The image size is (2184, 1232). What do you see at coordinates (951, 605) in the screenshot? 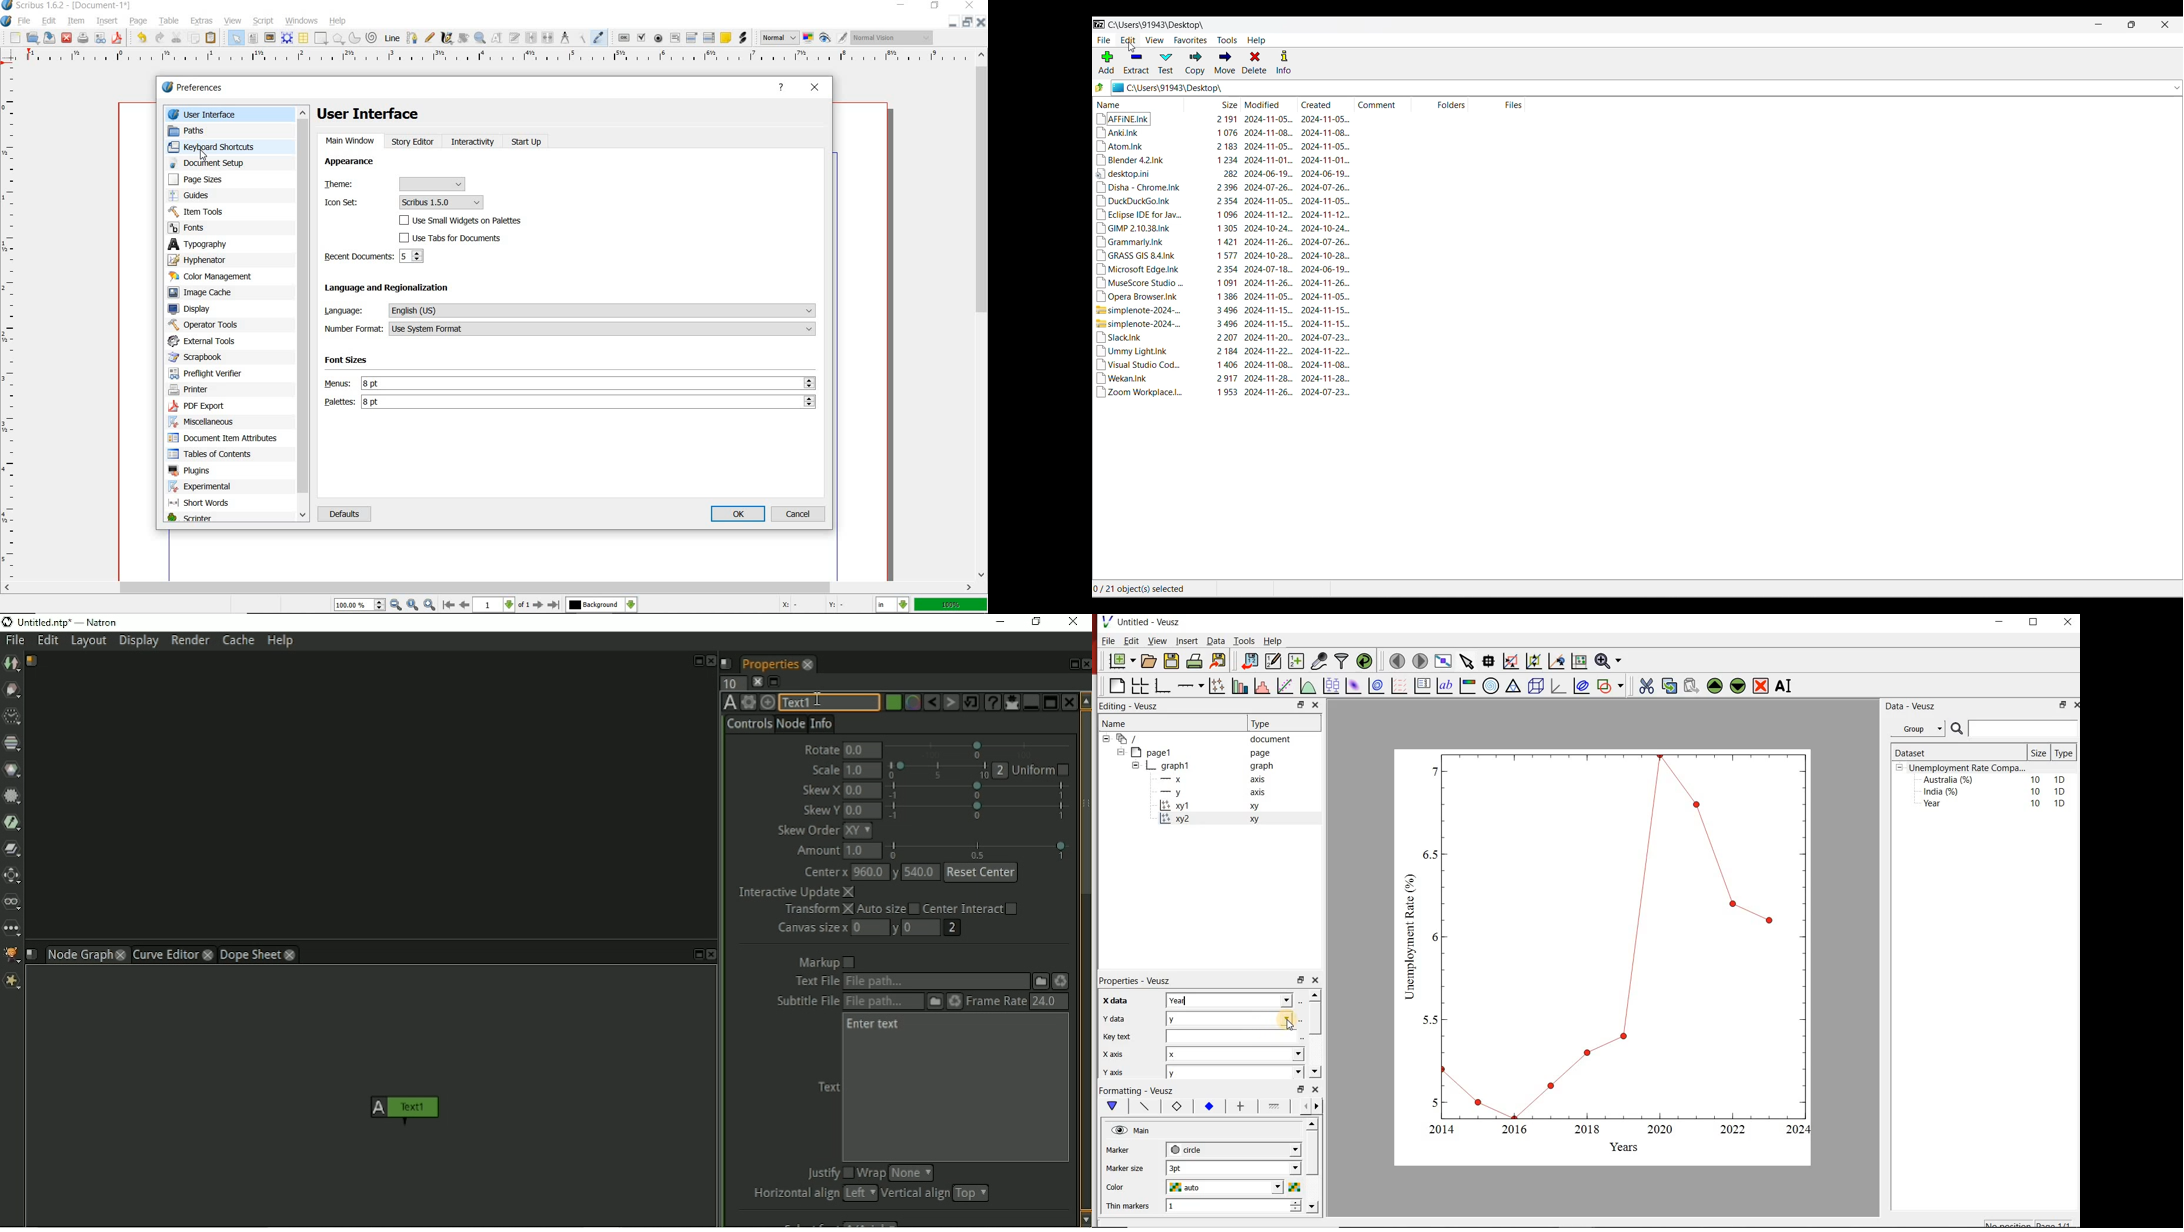
I see `zoom factor` at bounding box center [951, 605].